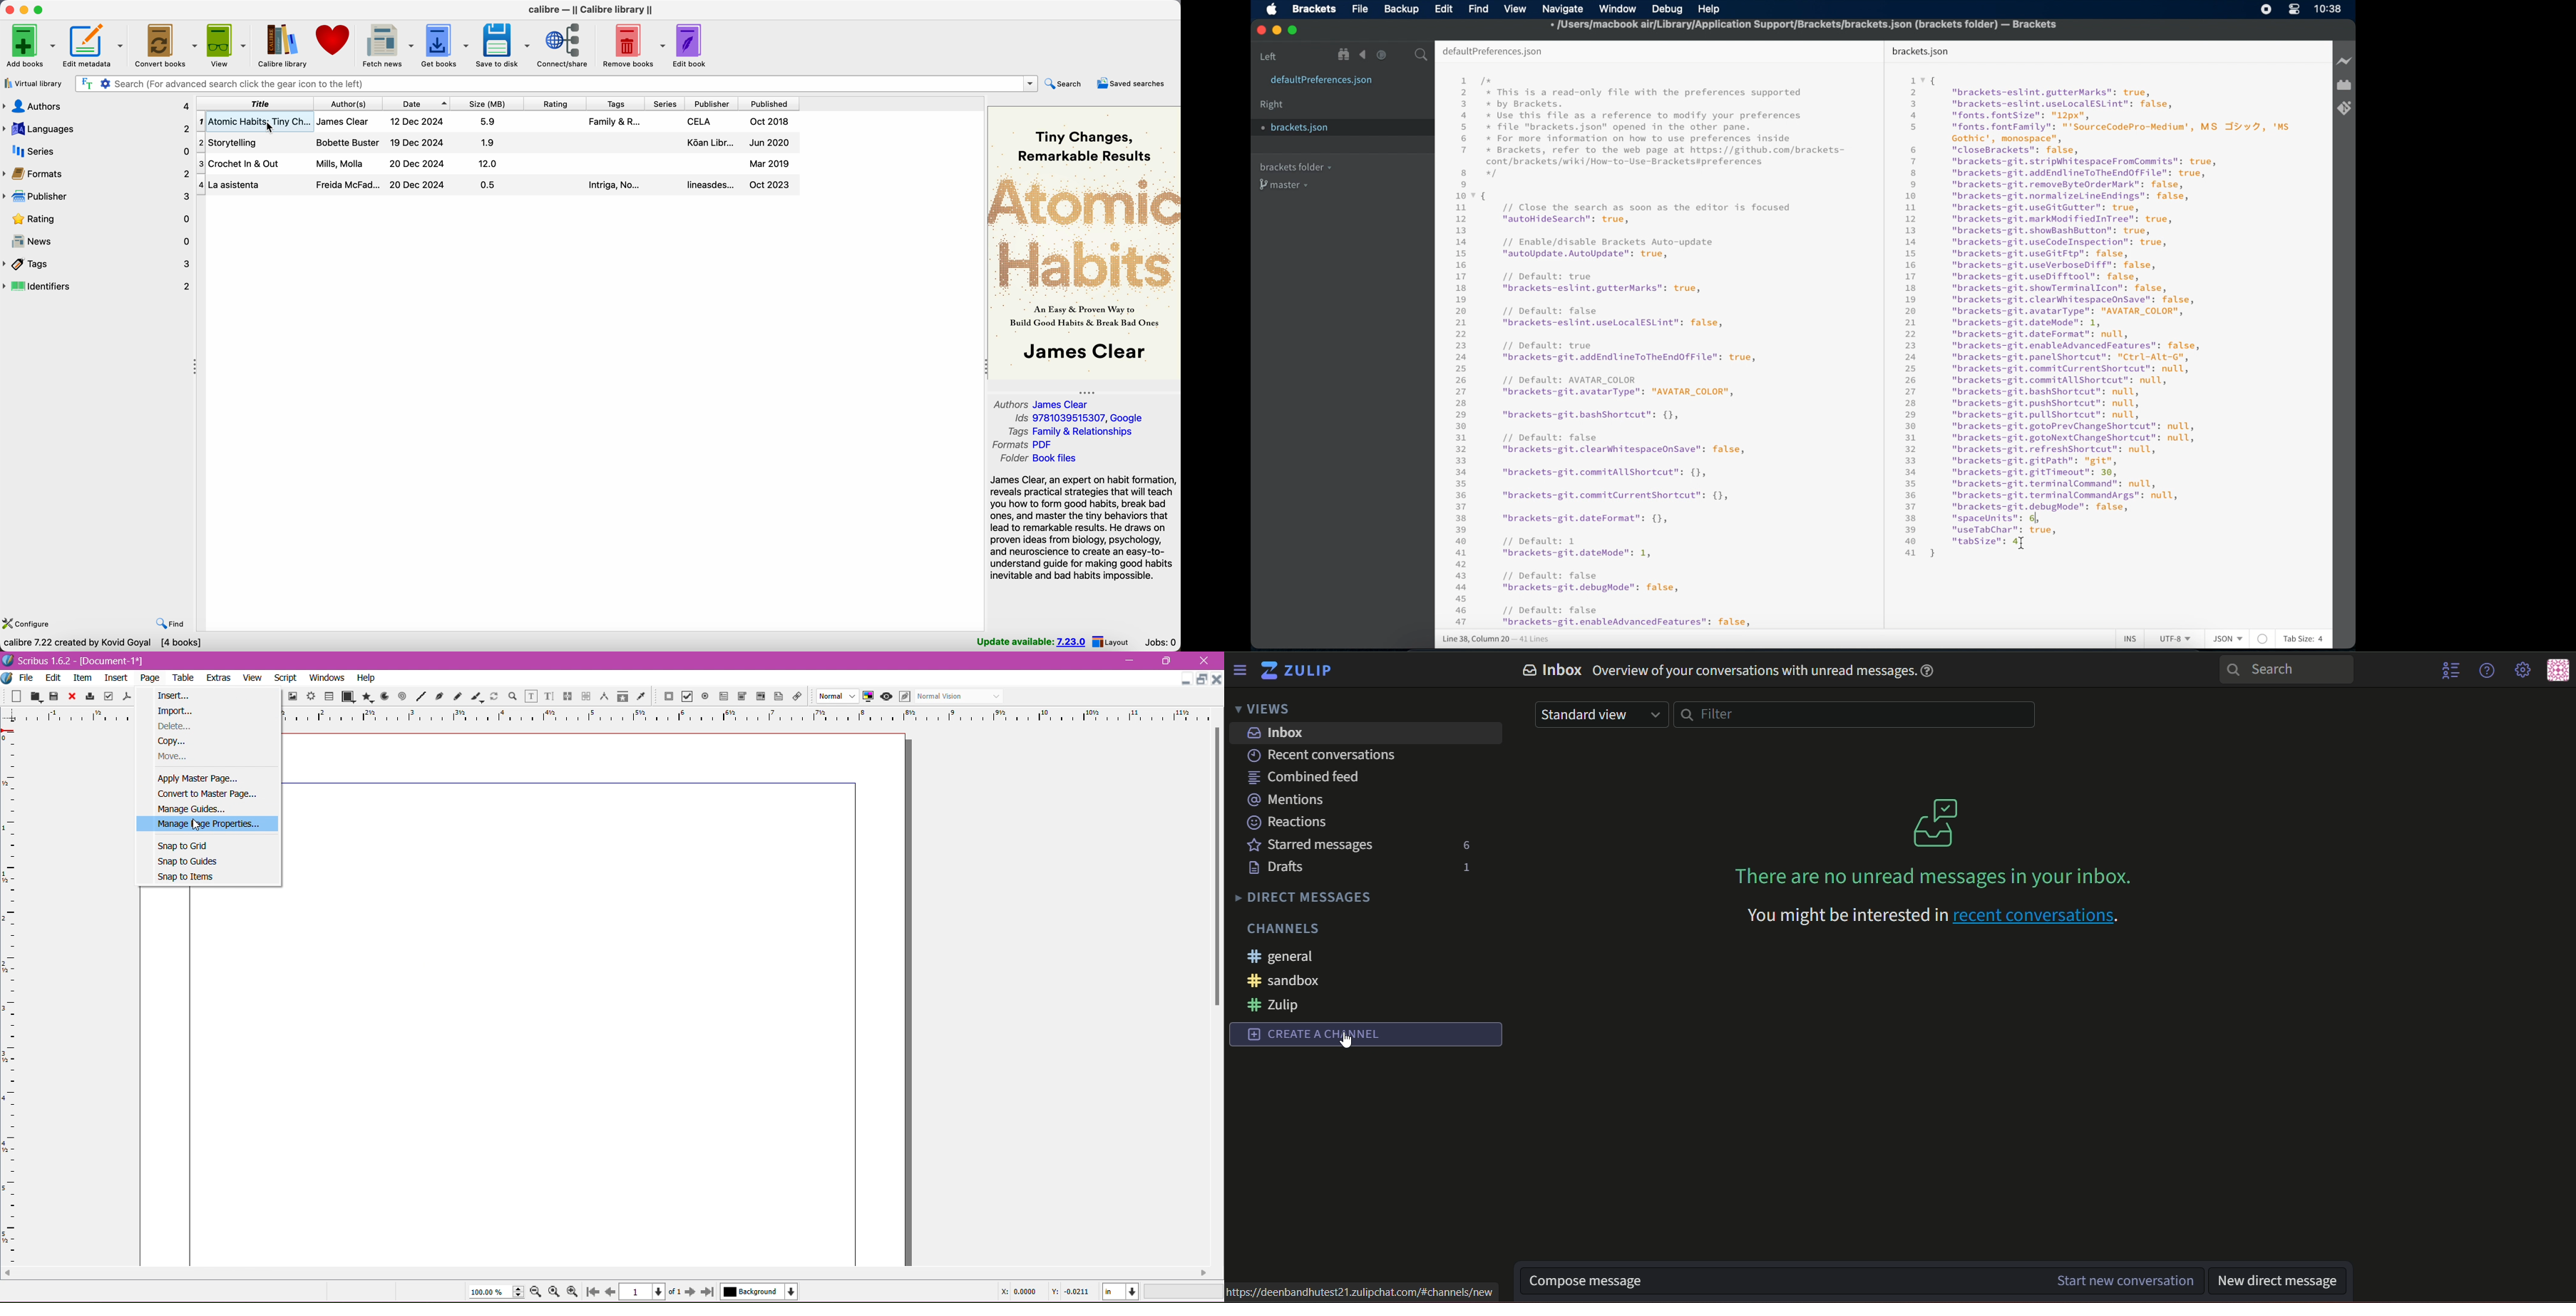  I want to click on edit metadata, so click(97, 46).